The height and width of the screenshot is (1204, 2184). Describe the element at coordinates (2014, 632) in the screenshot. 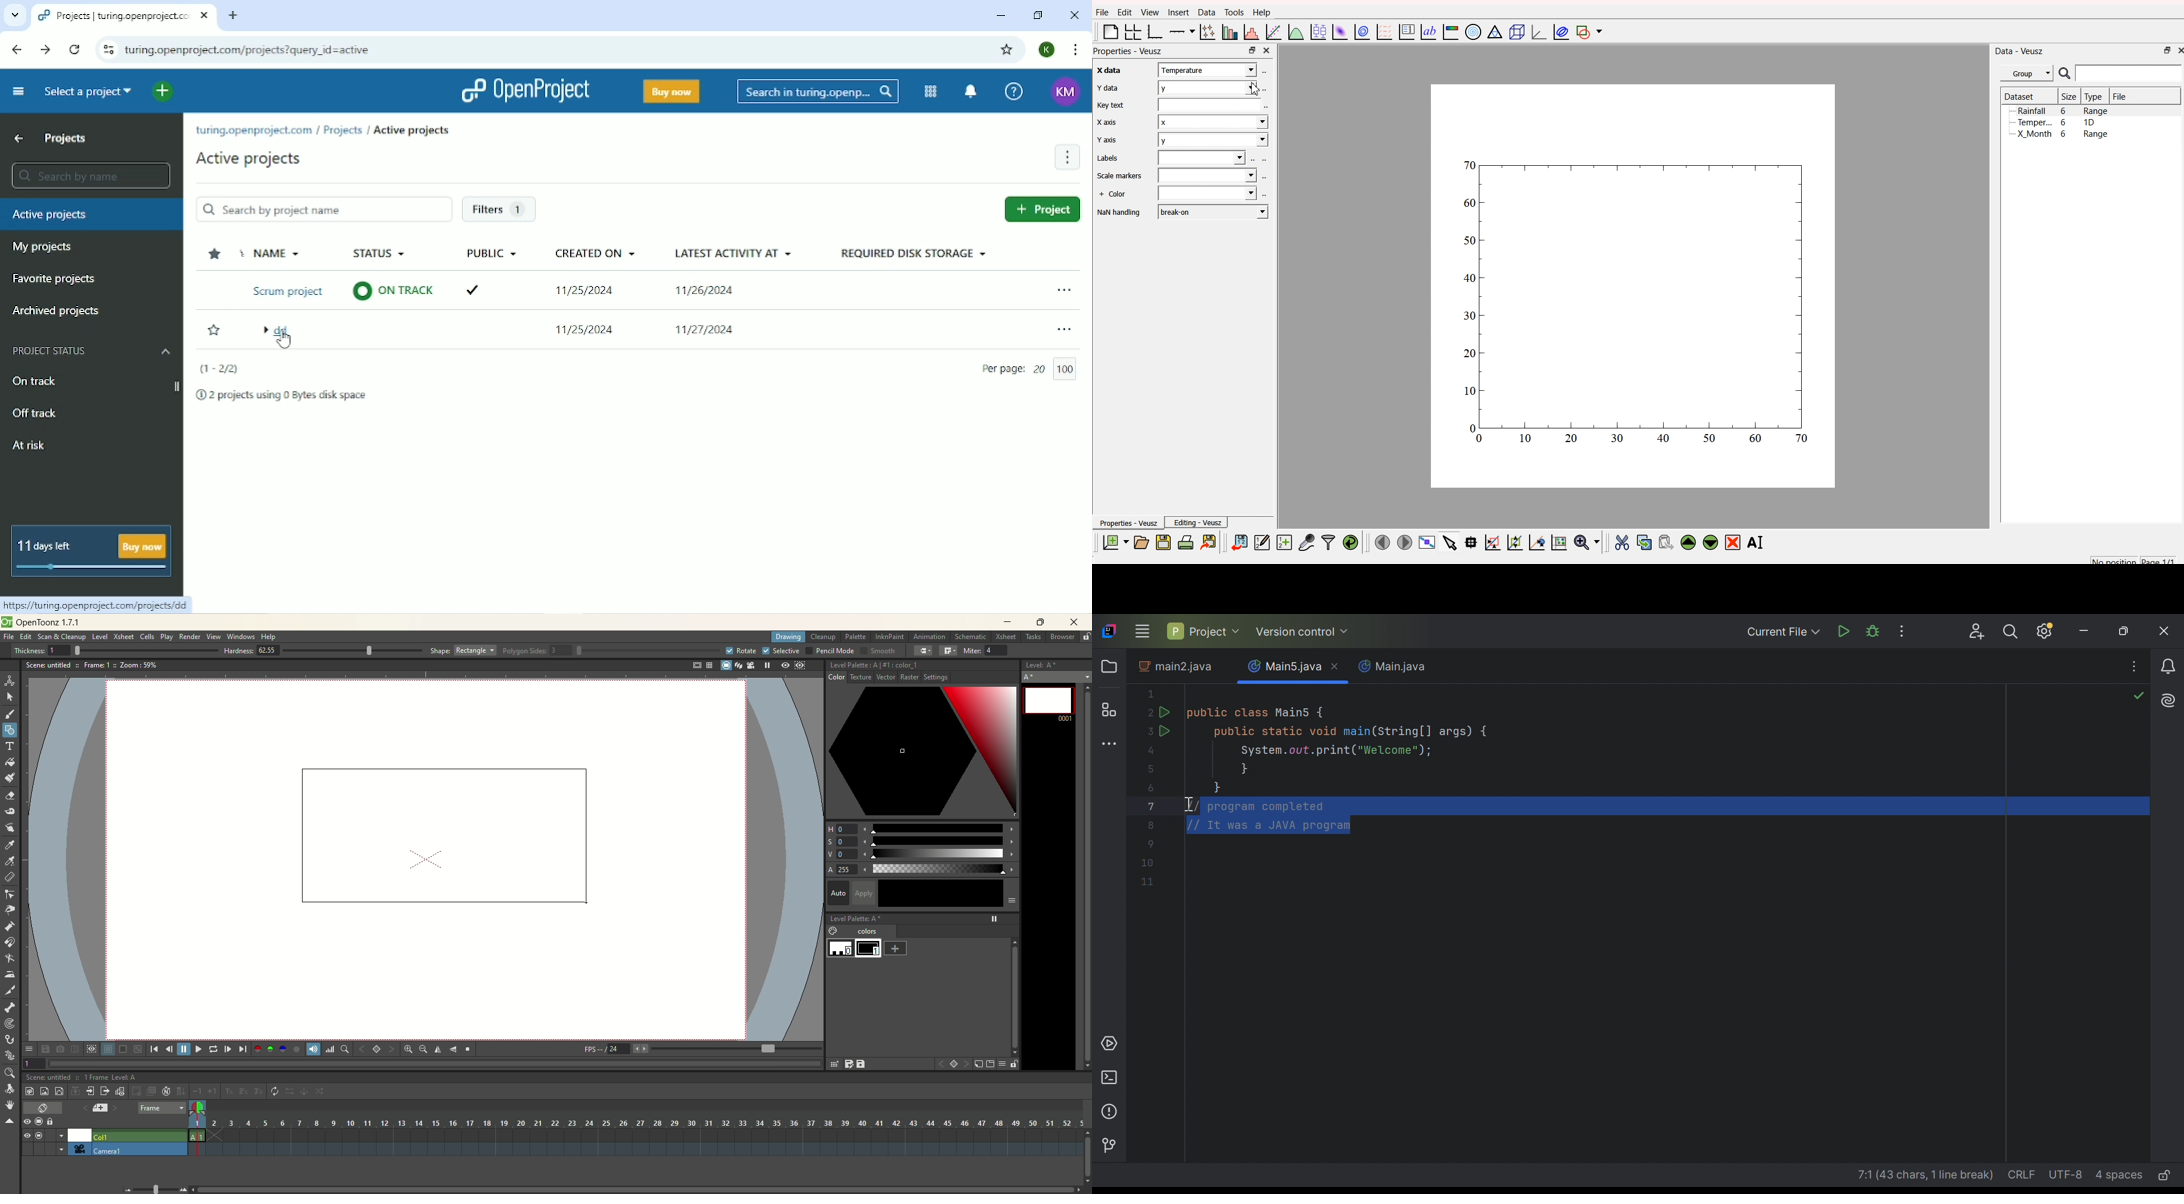

I see `Search` at that location.